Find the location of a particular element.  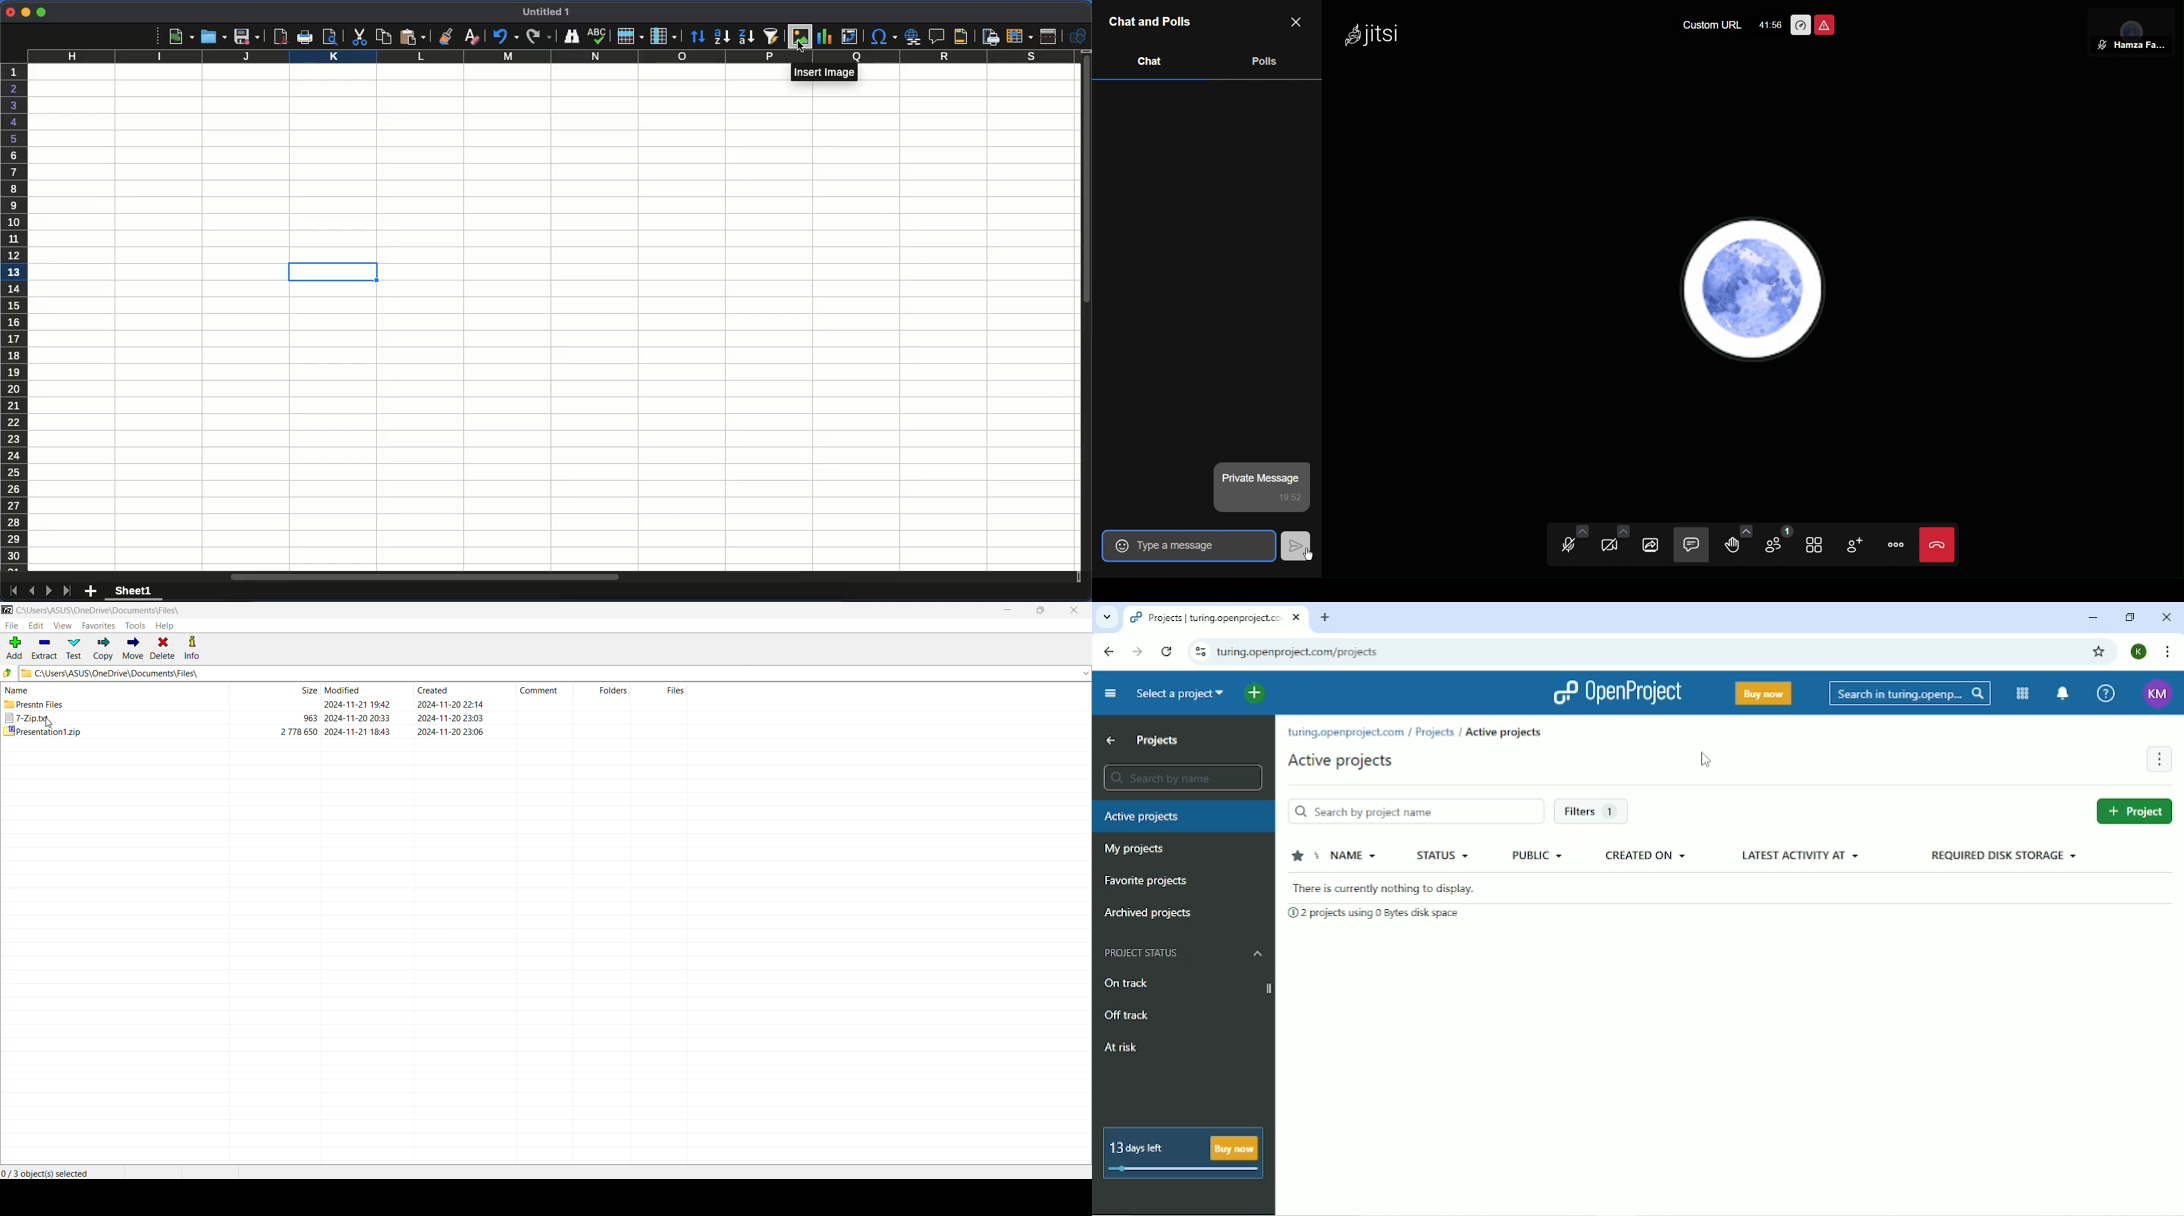

ascending is located at coordinates (723, 37).